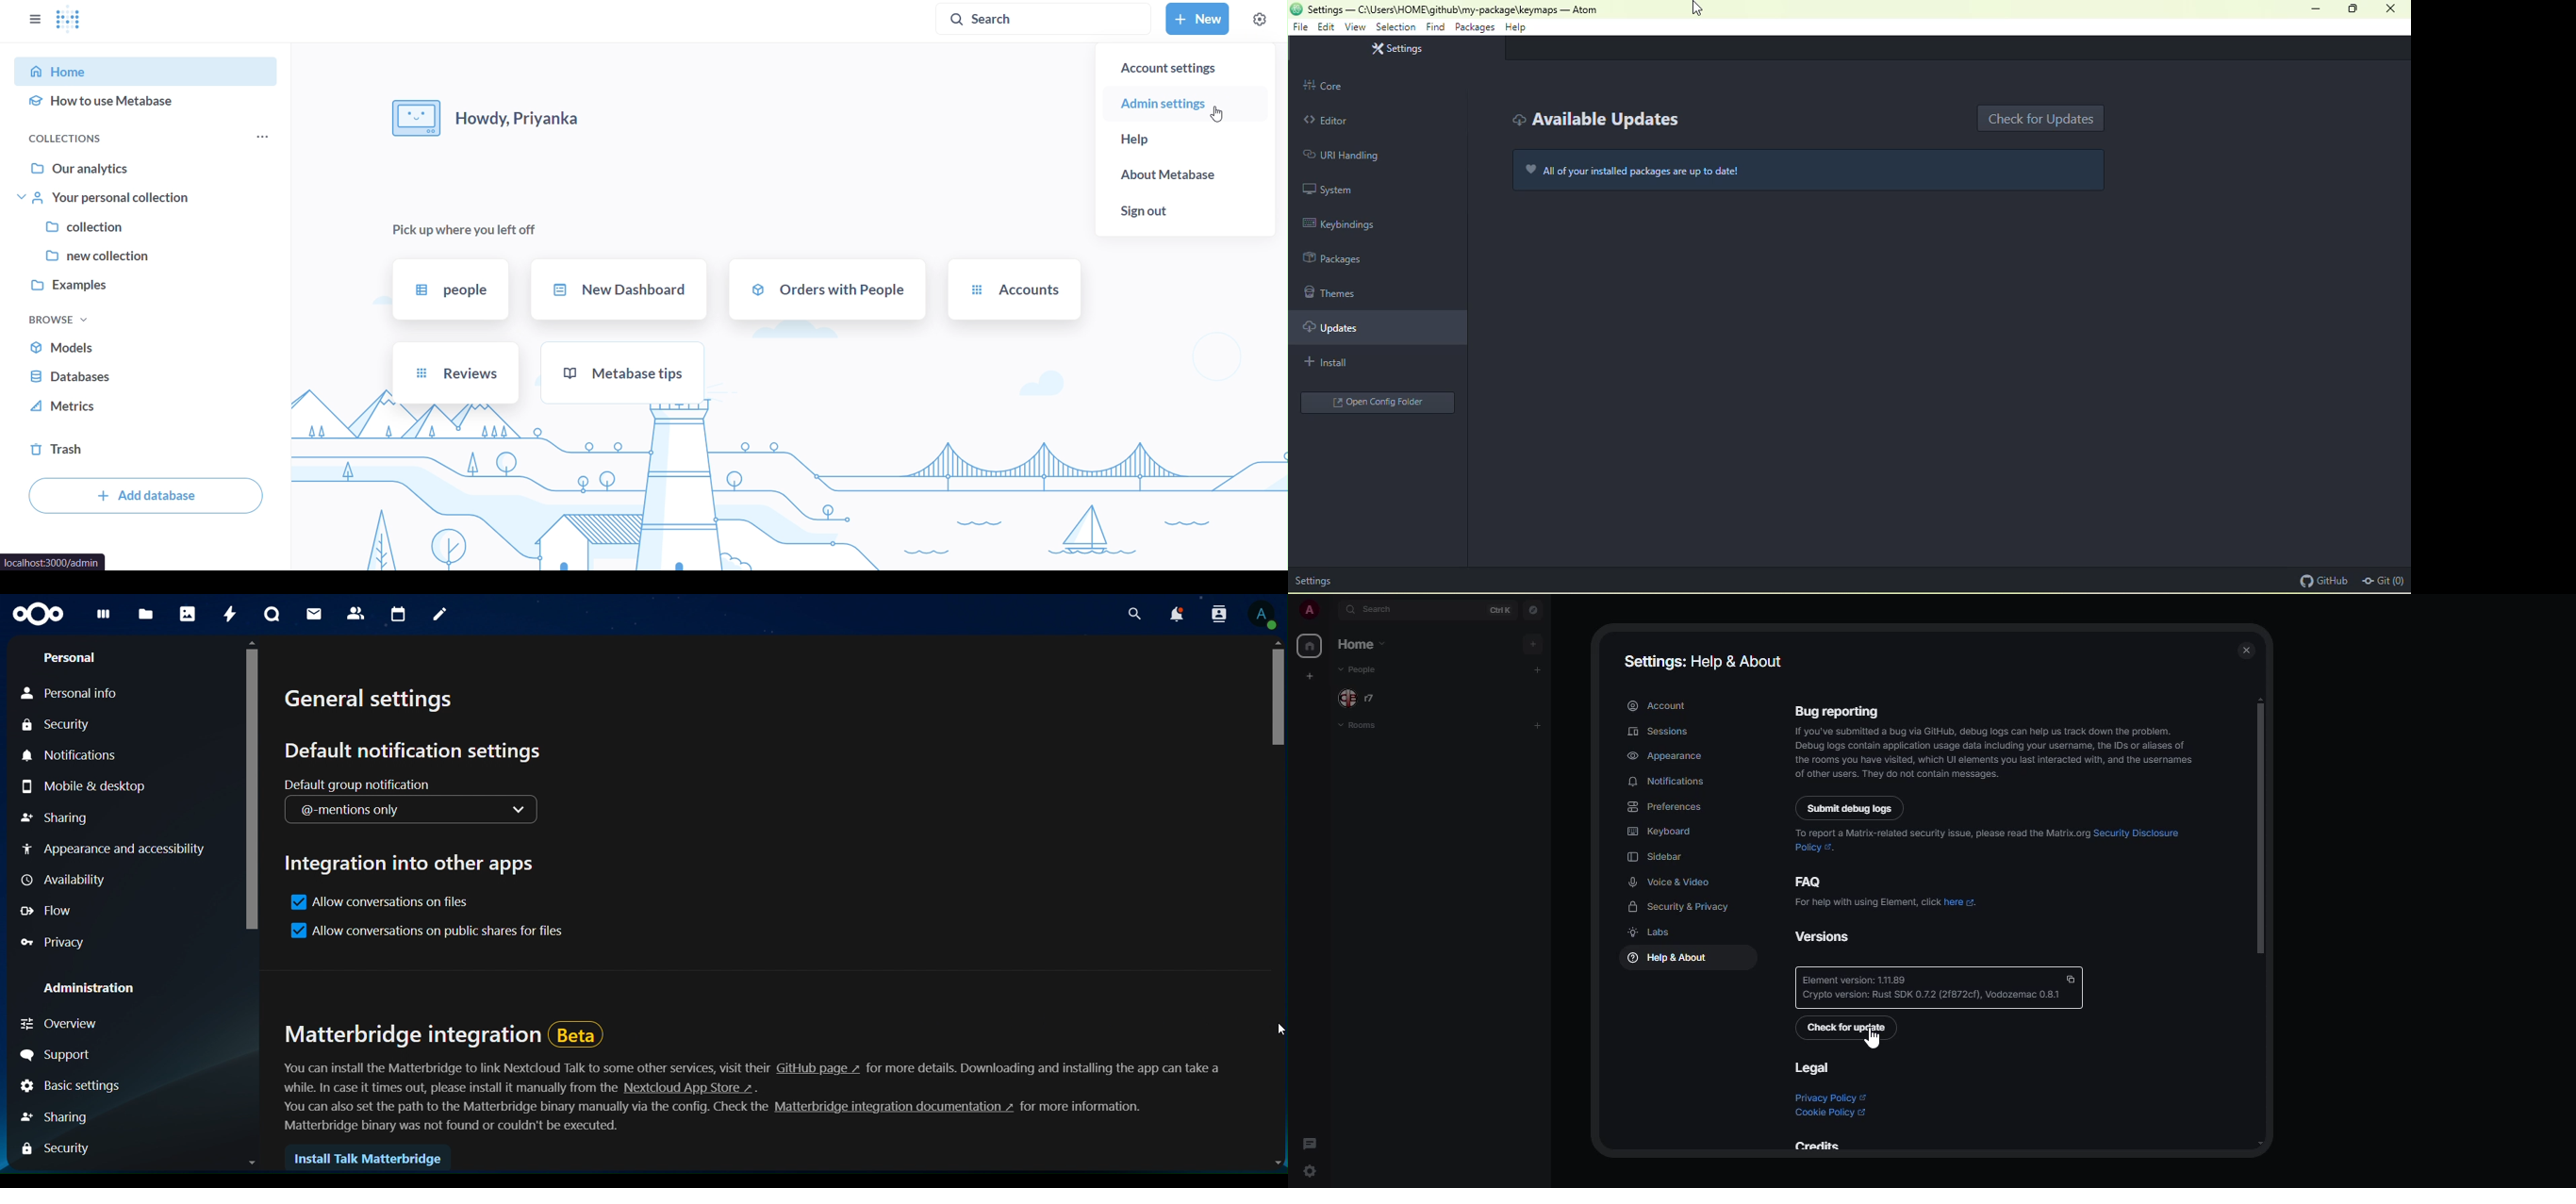 This screenshot has height=1204, width=2576. I want to click on Mobile & desktop, so click(94, 788).